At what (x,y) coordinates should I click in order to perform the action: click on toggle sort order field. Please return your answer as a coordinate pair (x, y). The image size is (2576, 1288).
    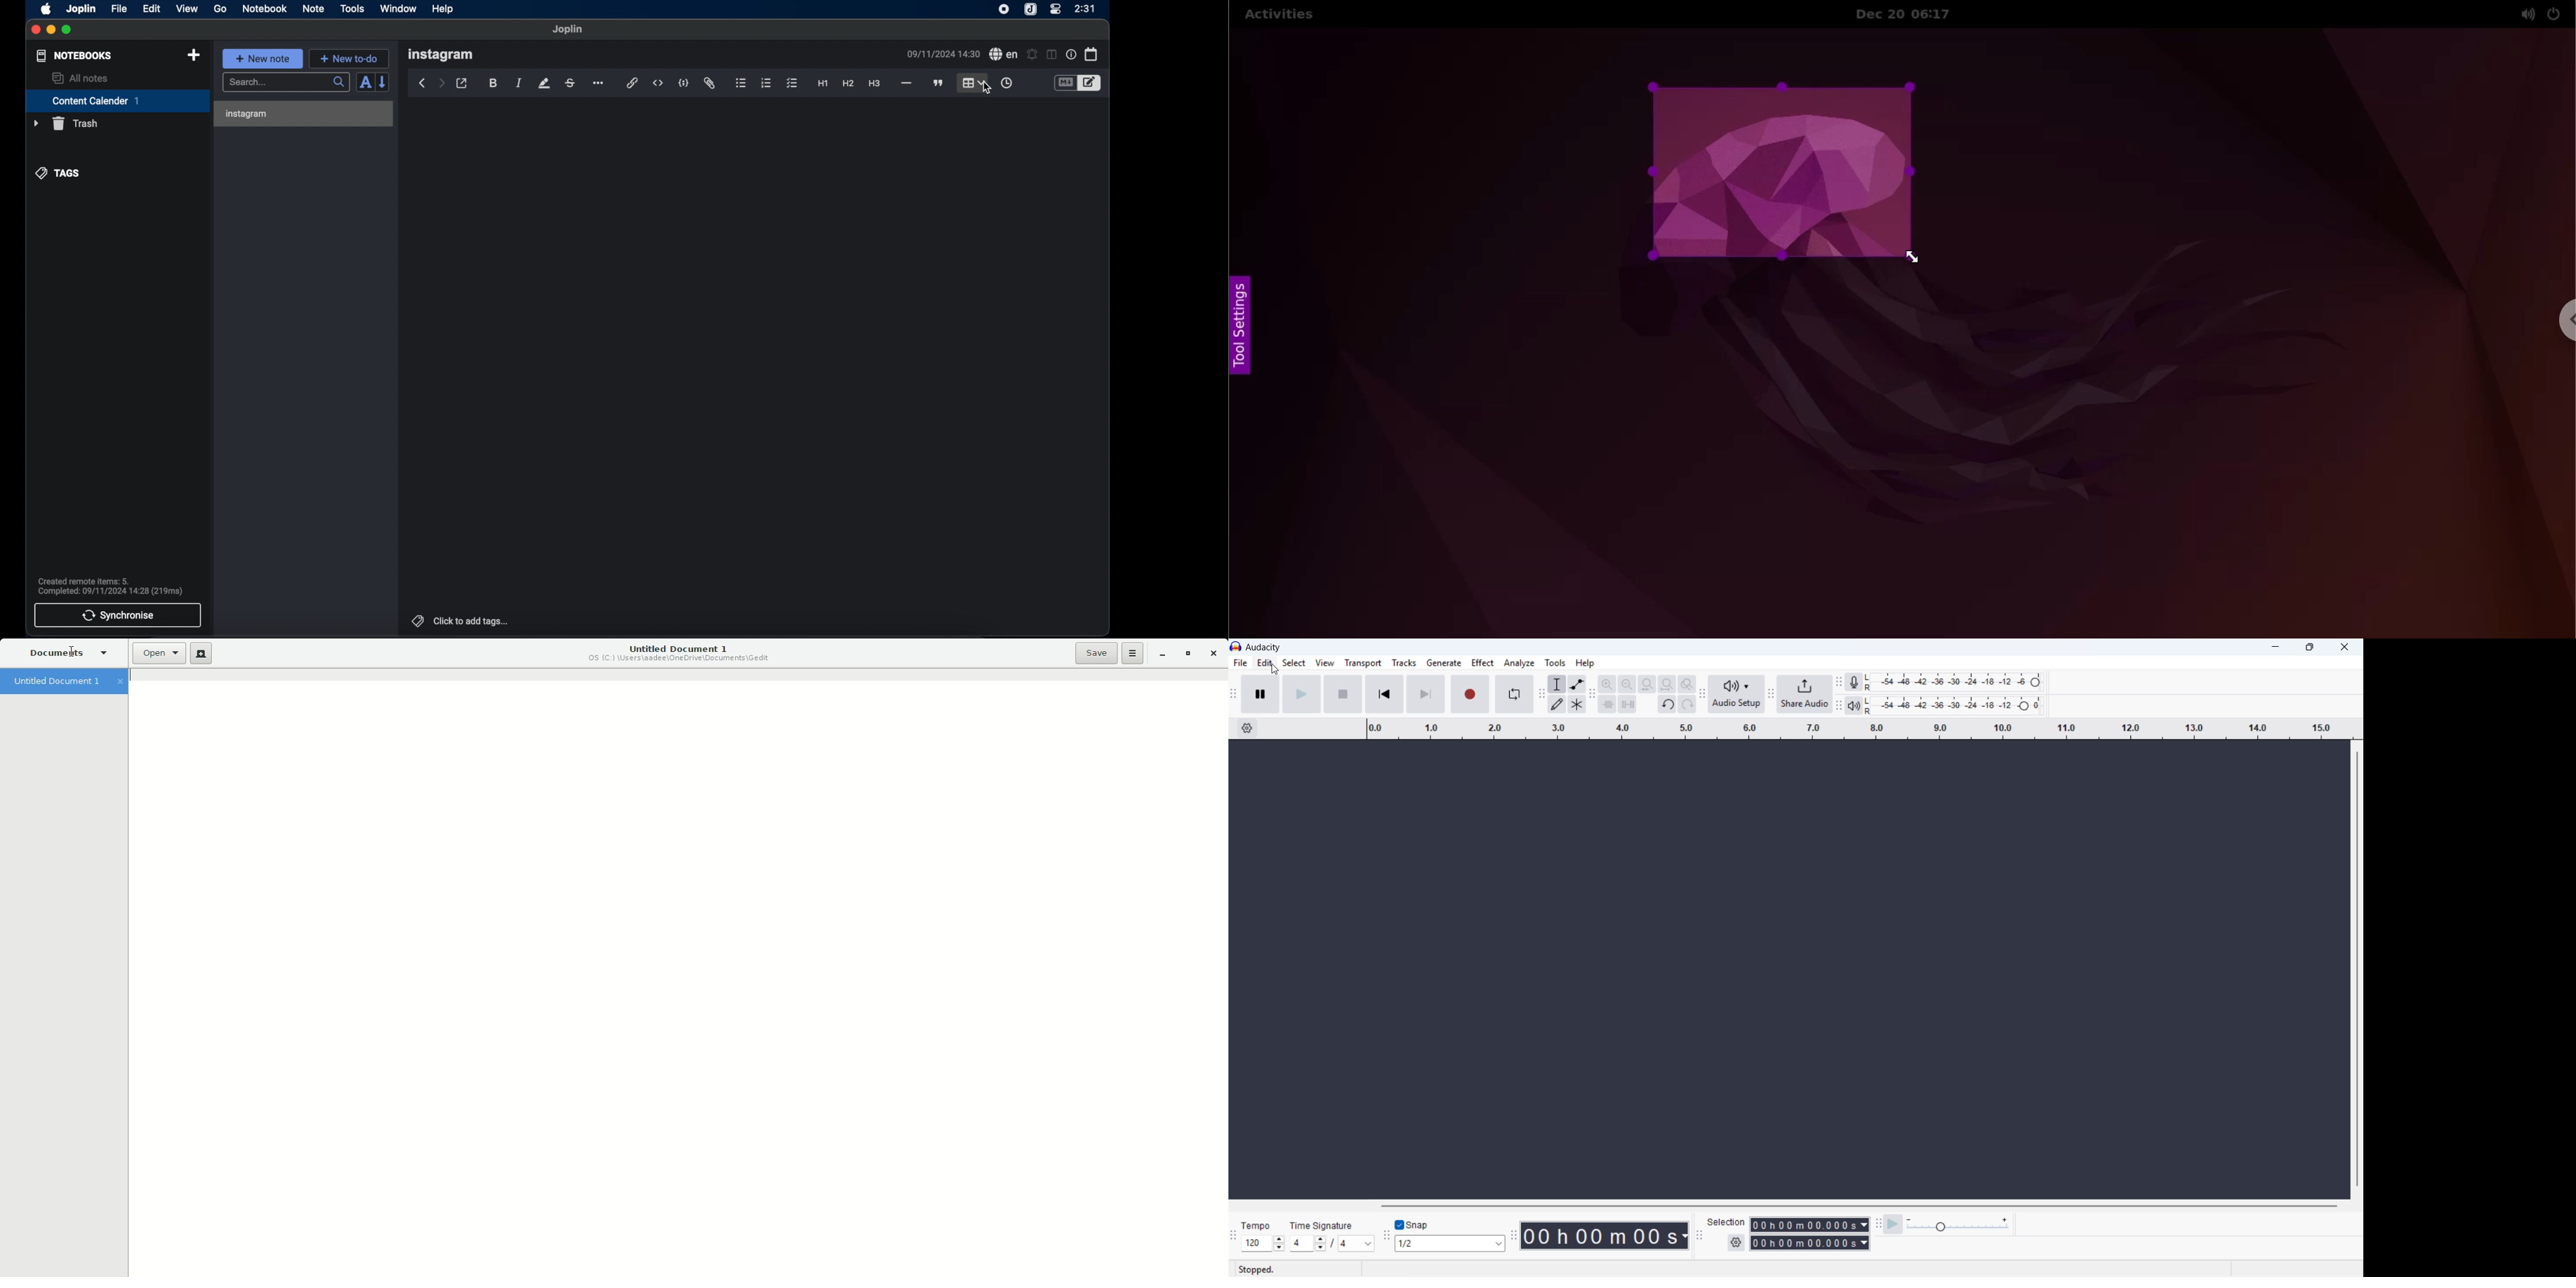
    Looking at the image, I should click on (365, 83).